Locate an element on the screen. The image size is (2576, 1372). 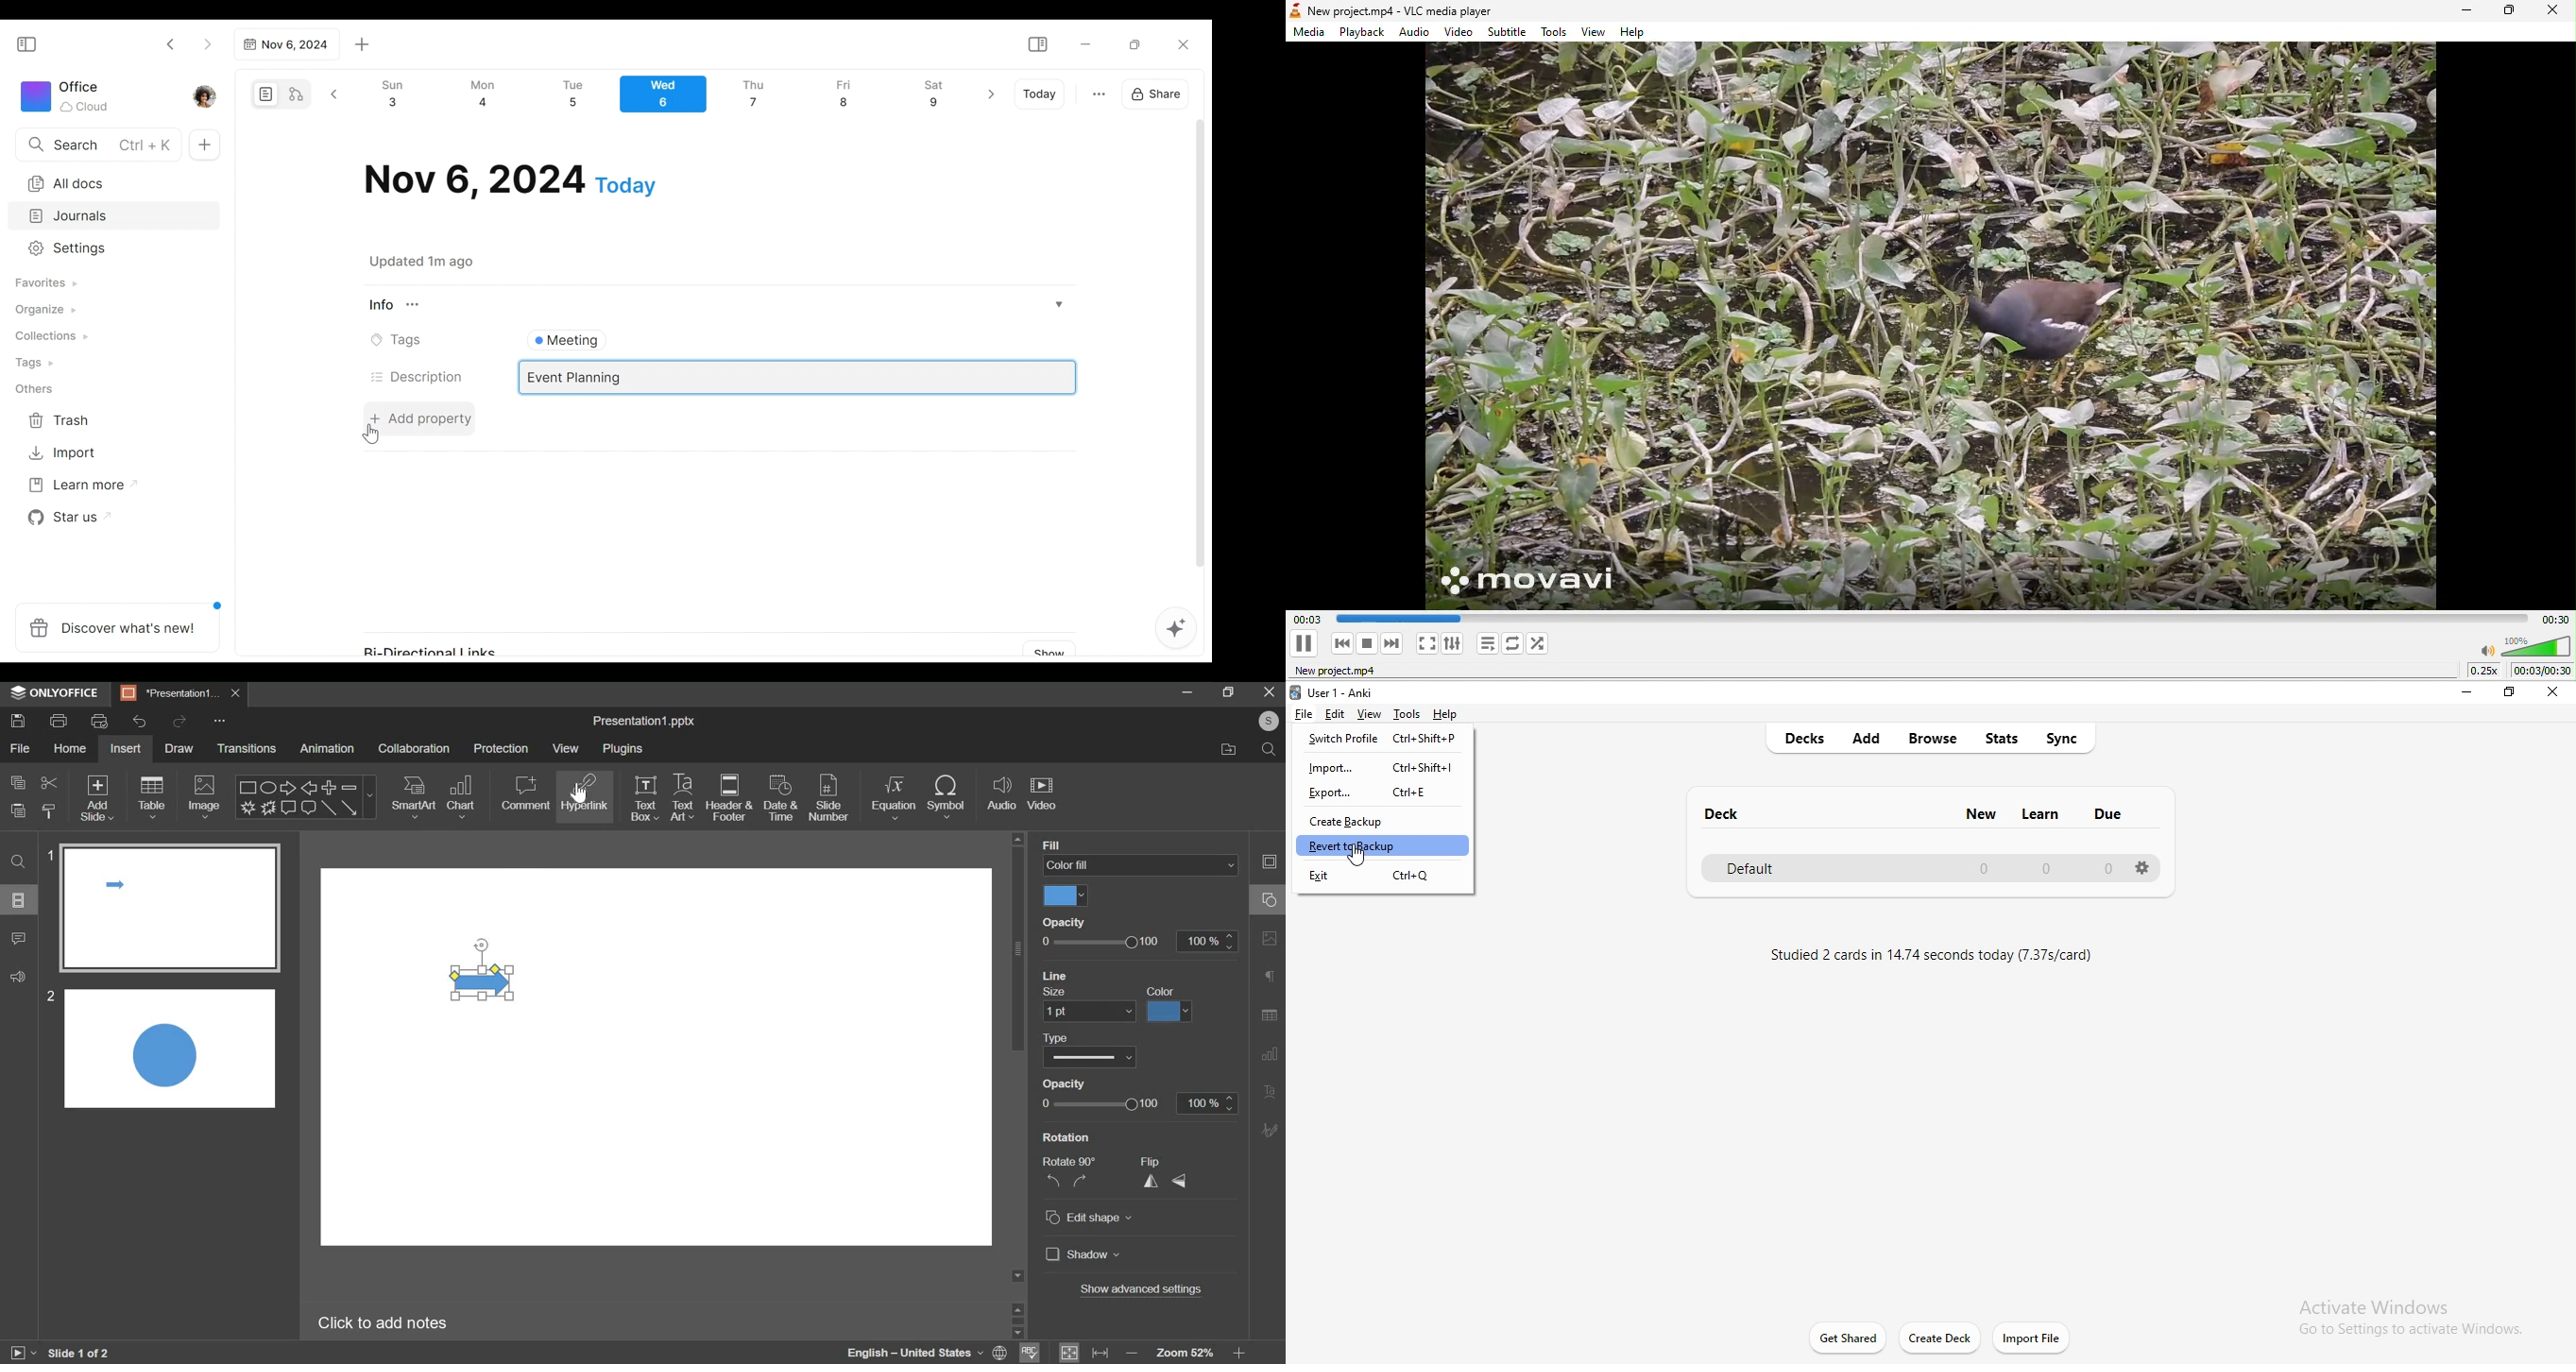
file location is located at coordinates (1230, 751).